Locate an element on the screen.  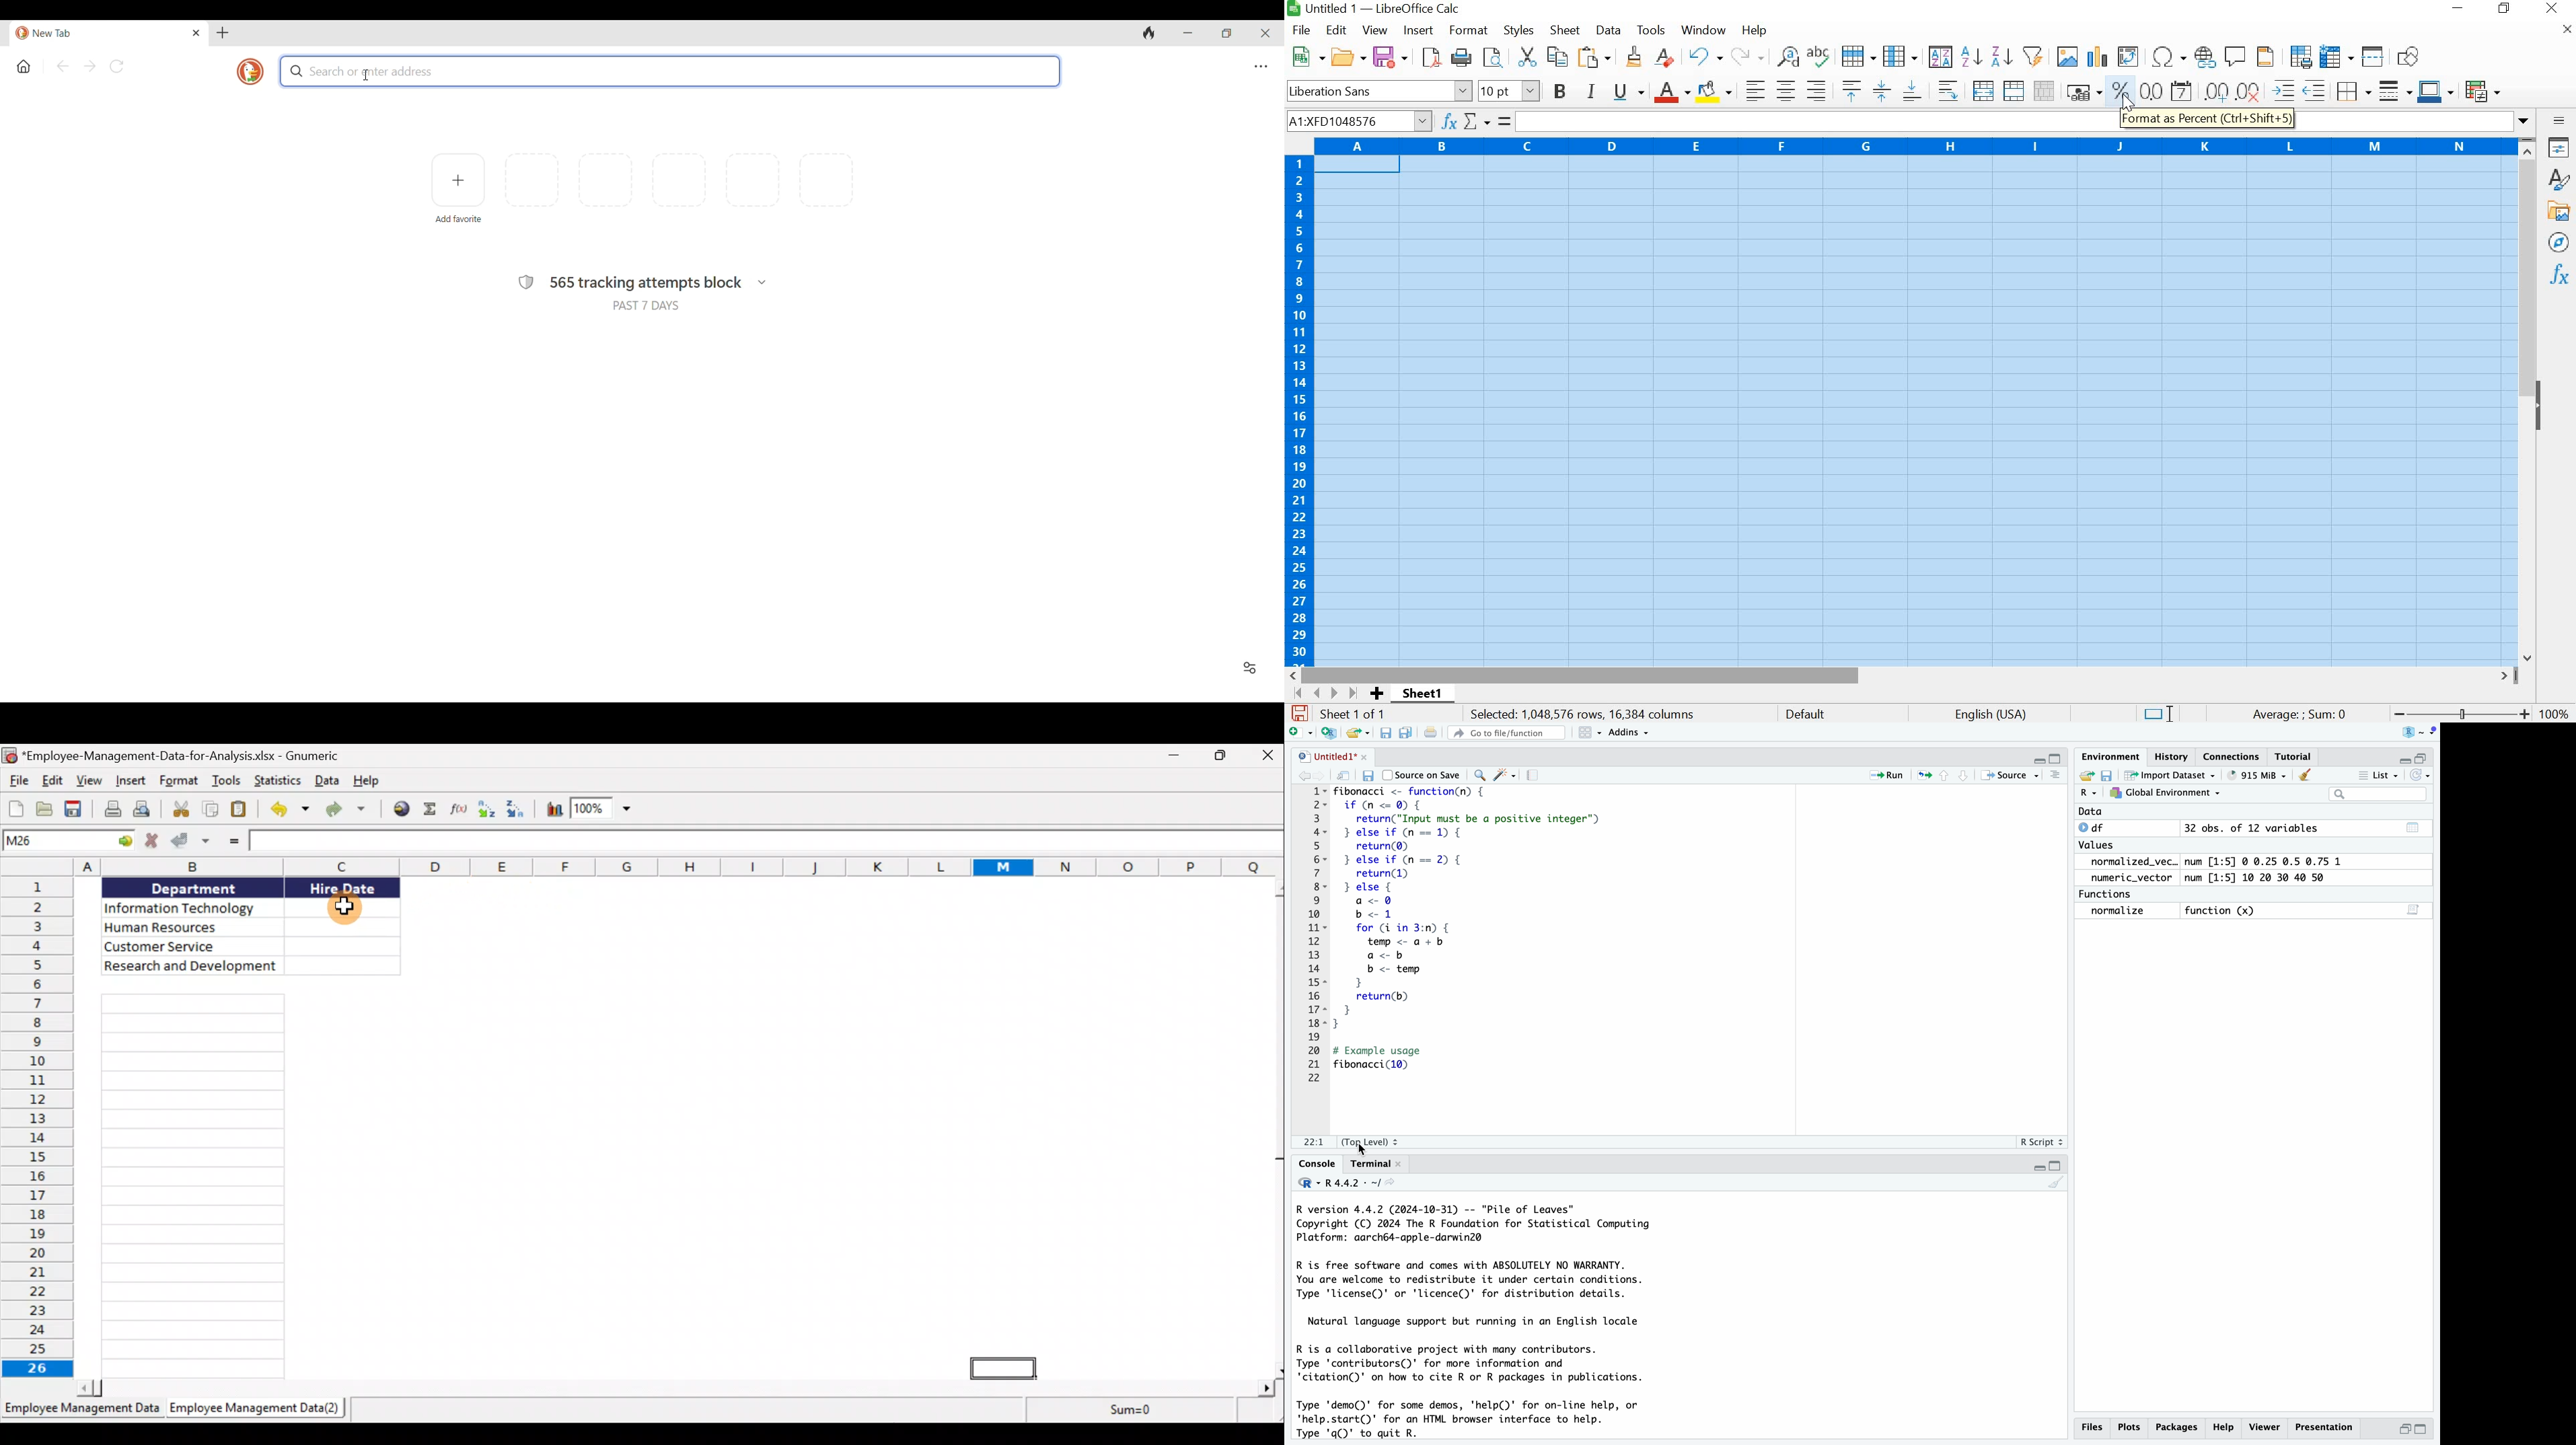
Align Center is located at coordinates (1786, 91).